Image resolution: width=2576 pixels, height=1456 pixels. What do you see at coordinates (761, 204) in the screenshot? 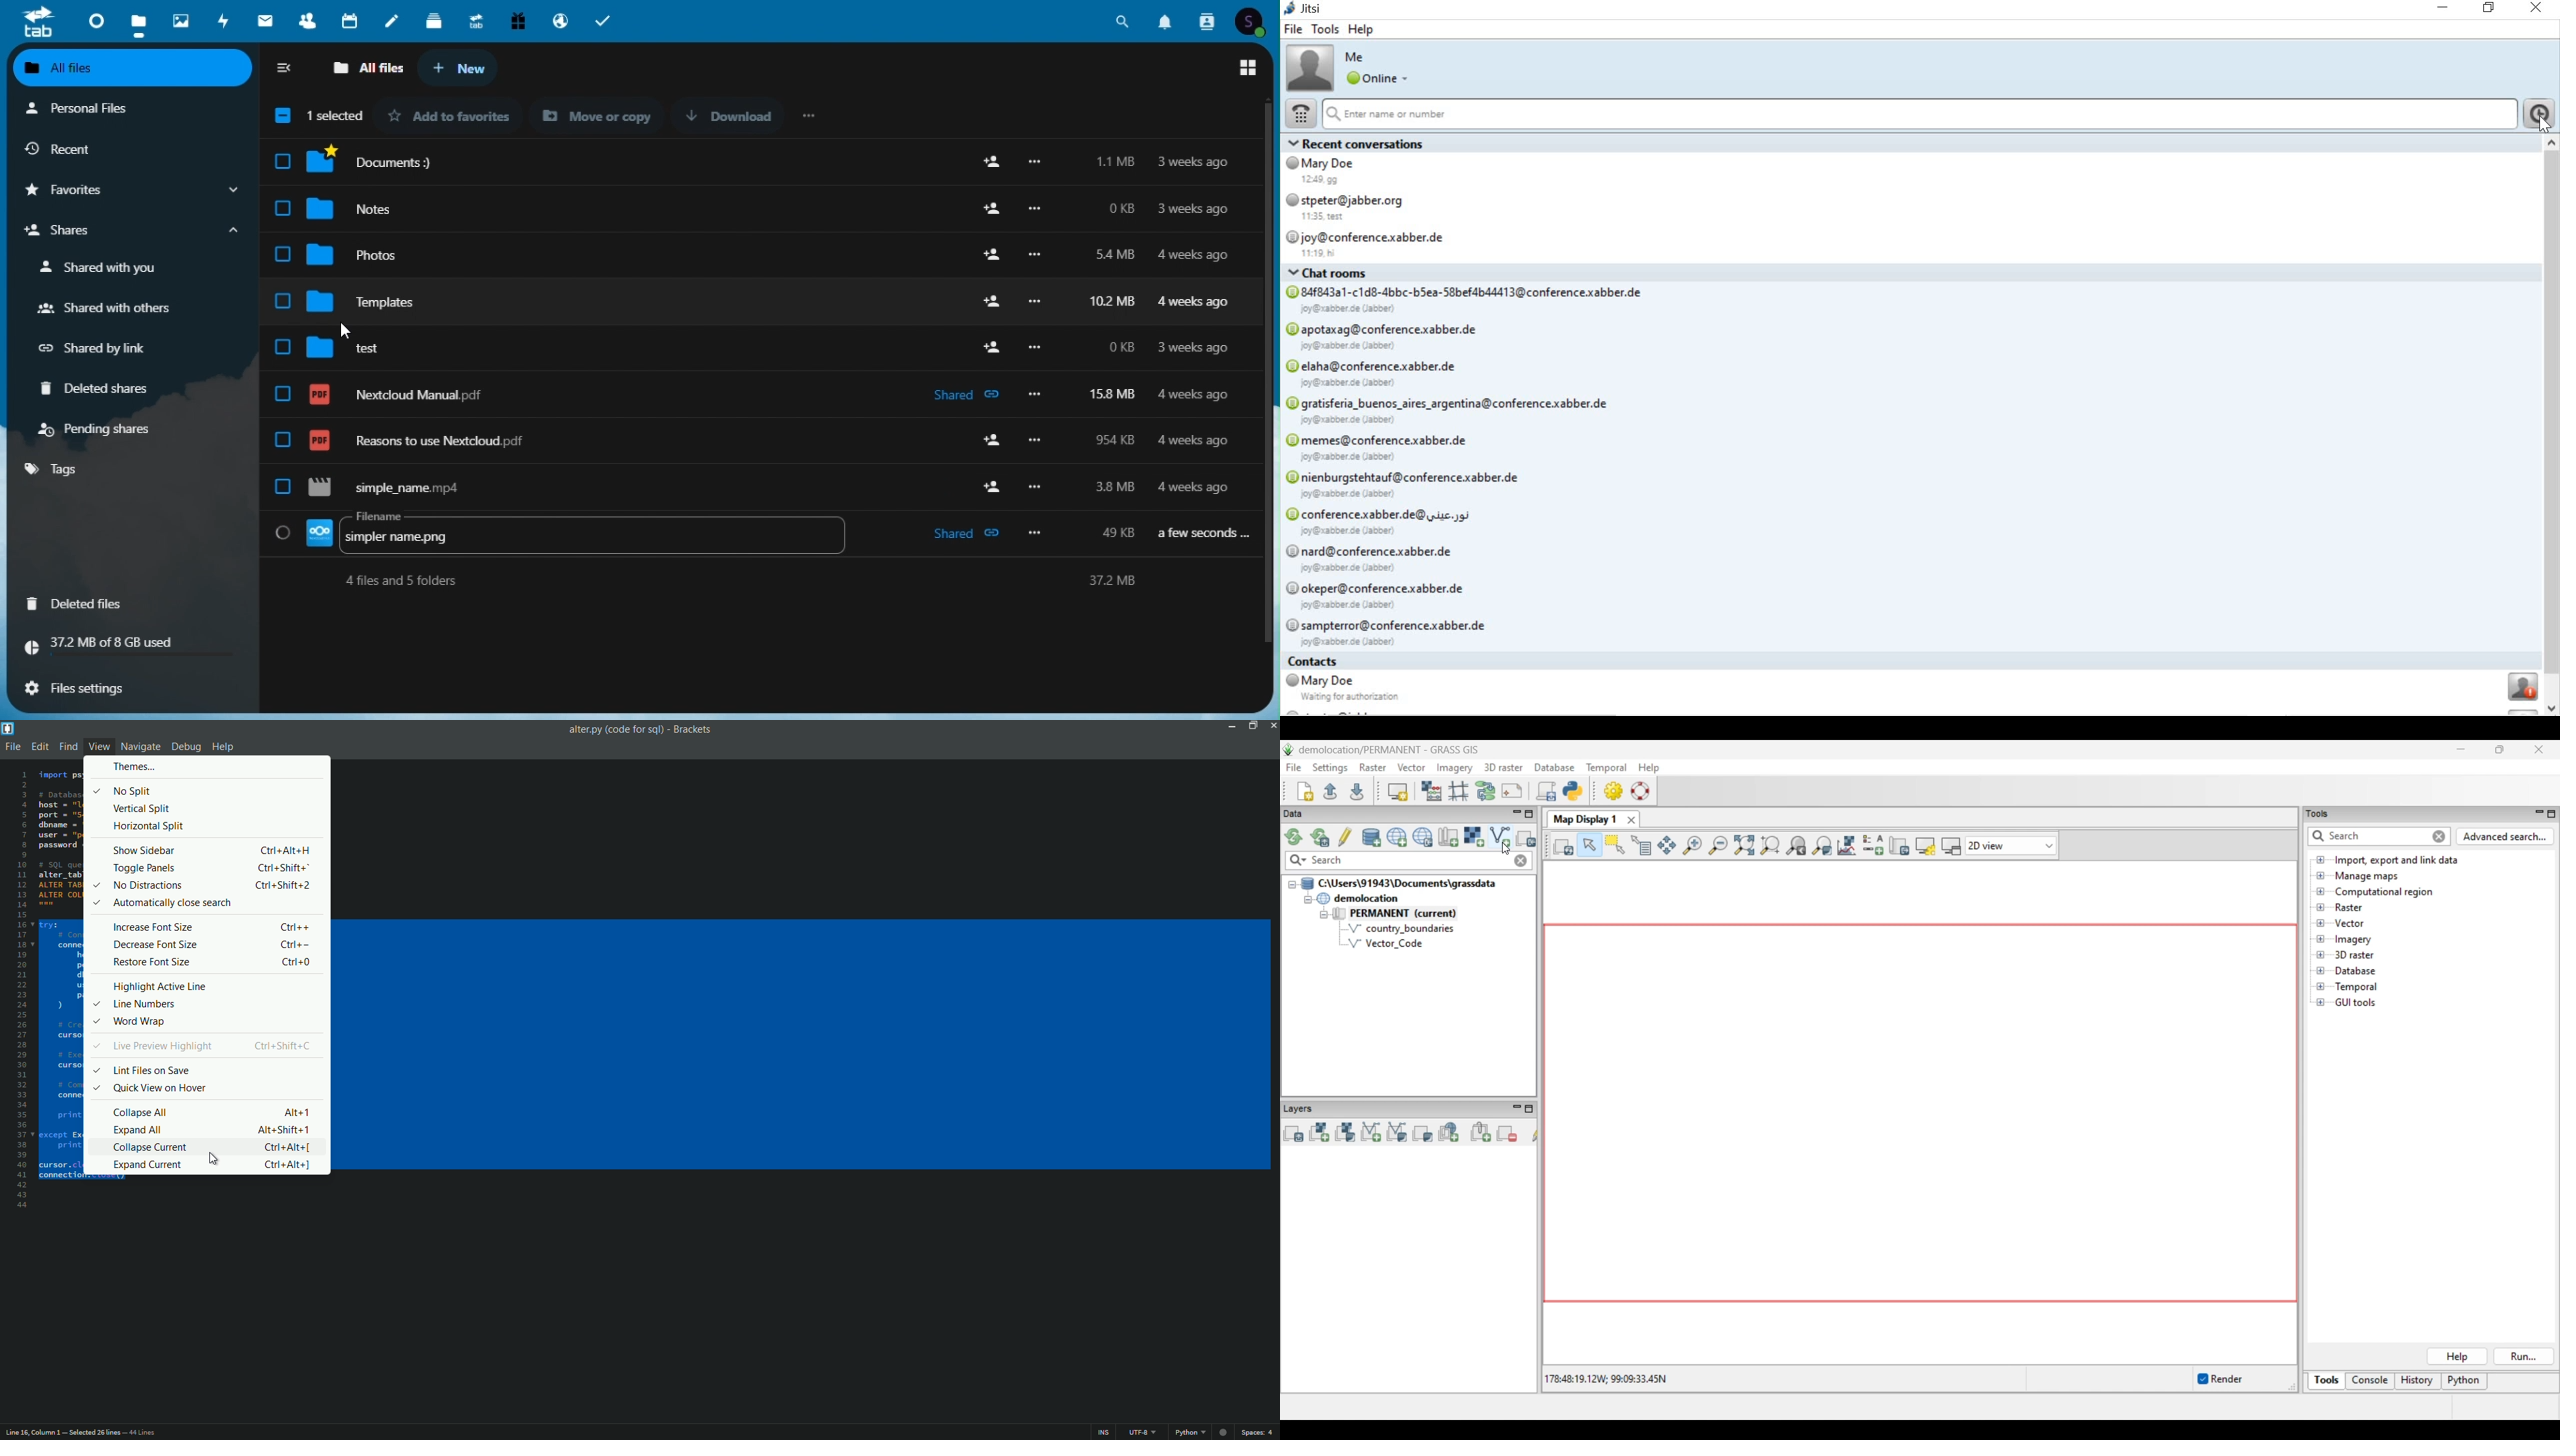
I see `Notes  0KB  3weeksago` at bounding box center [761, 204].